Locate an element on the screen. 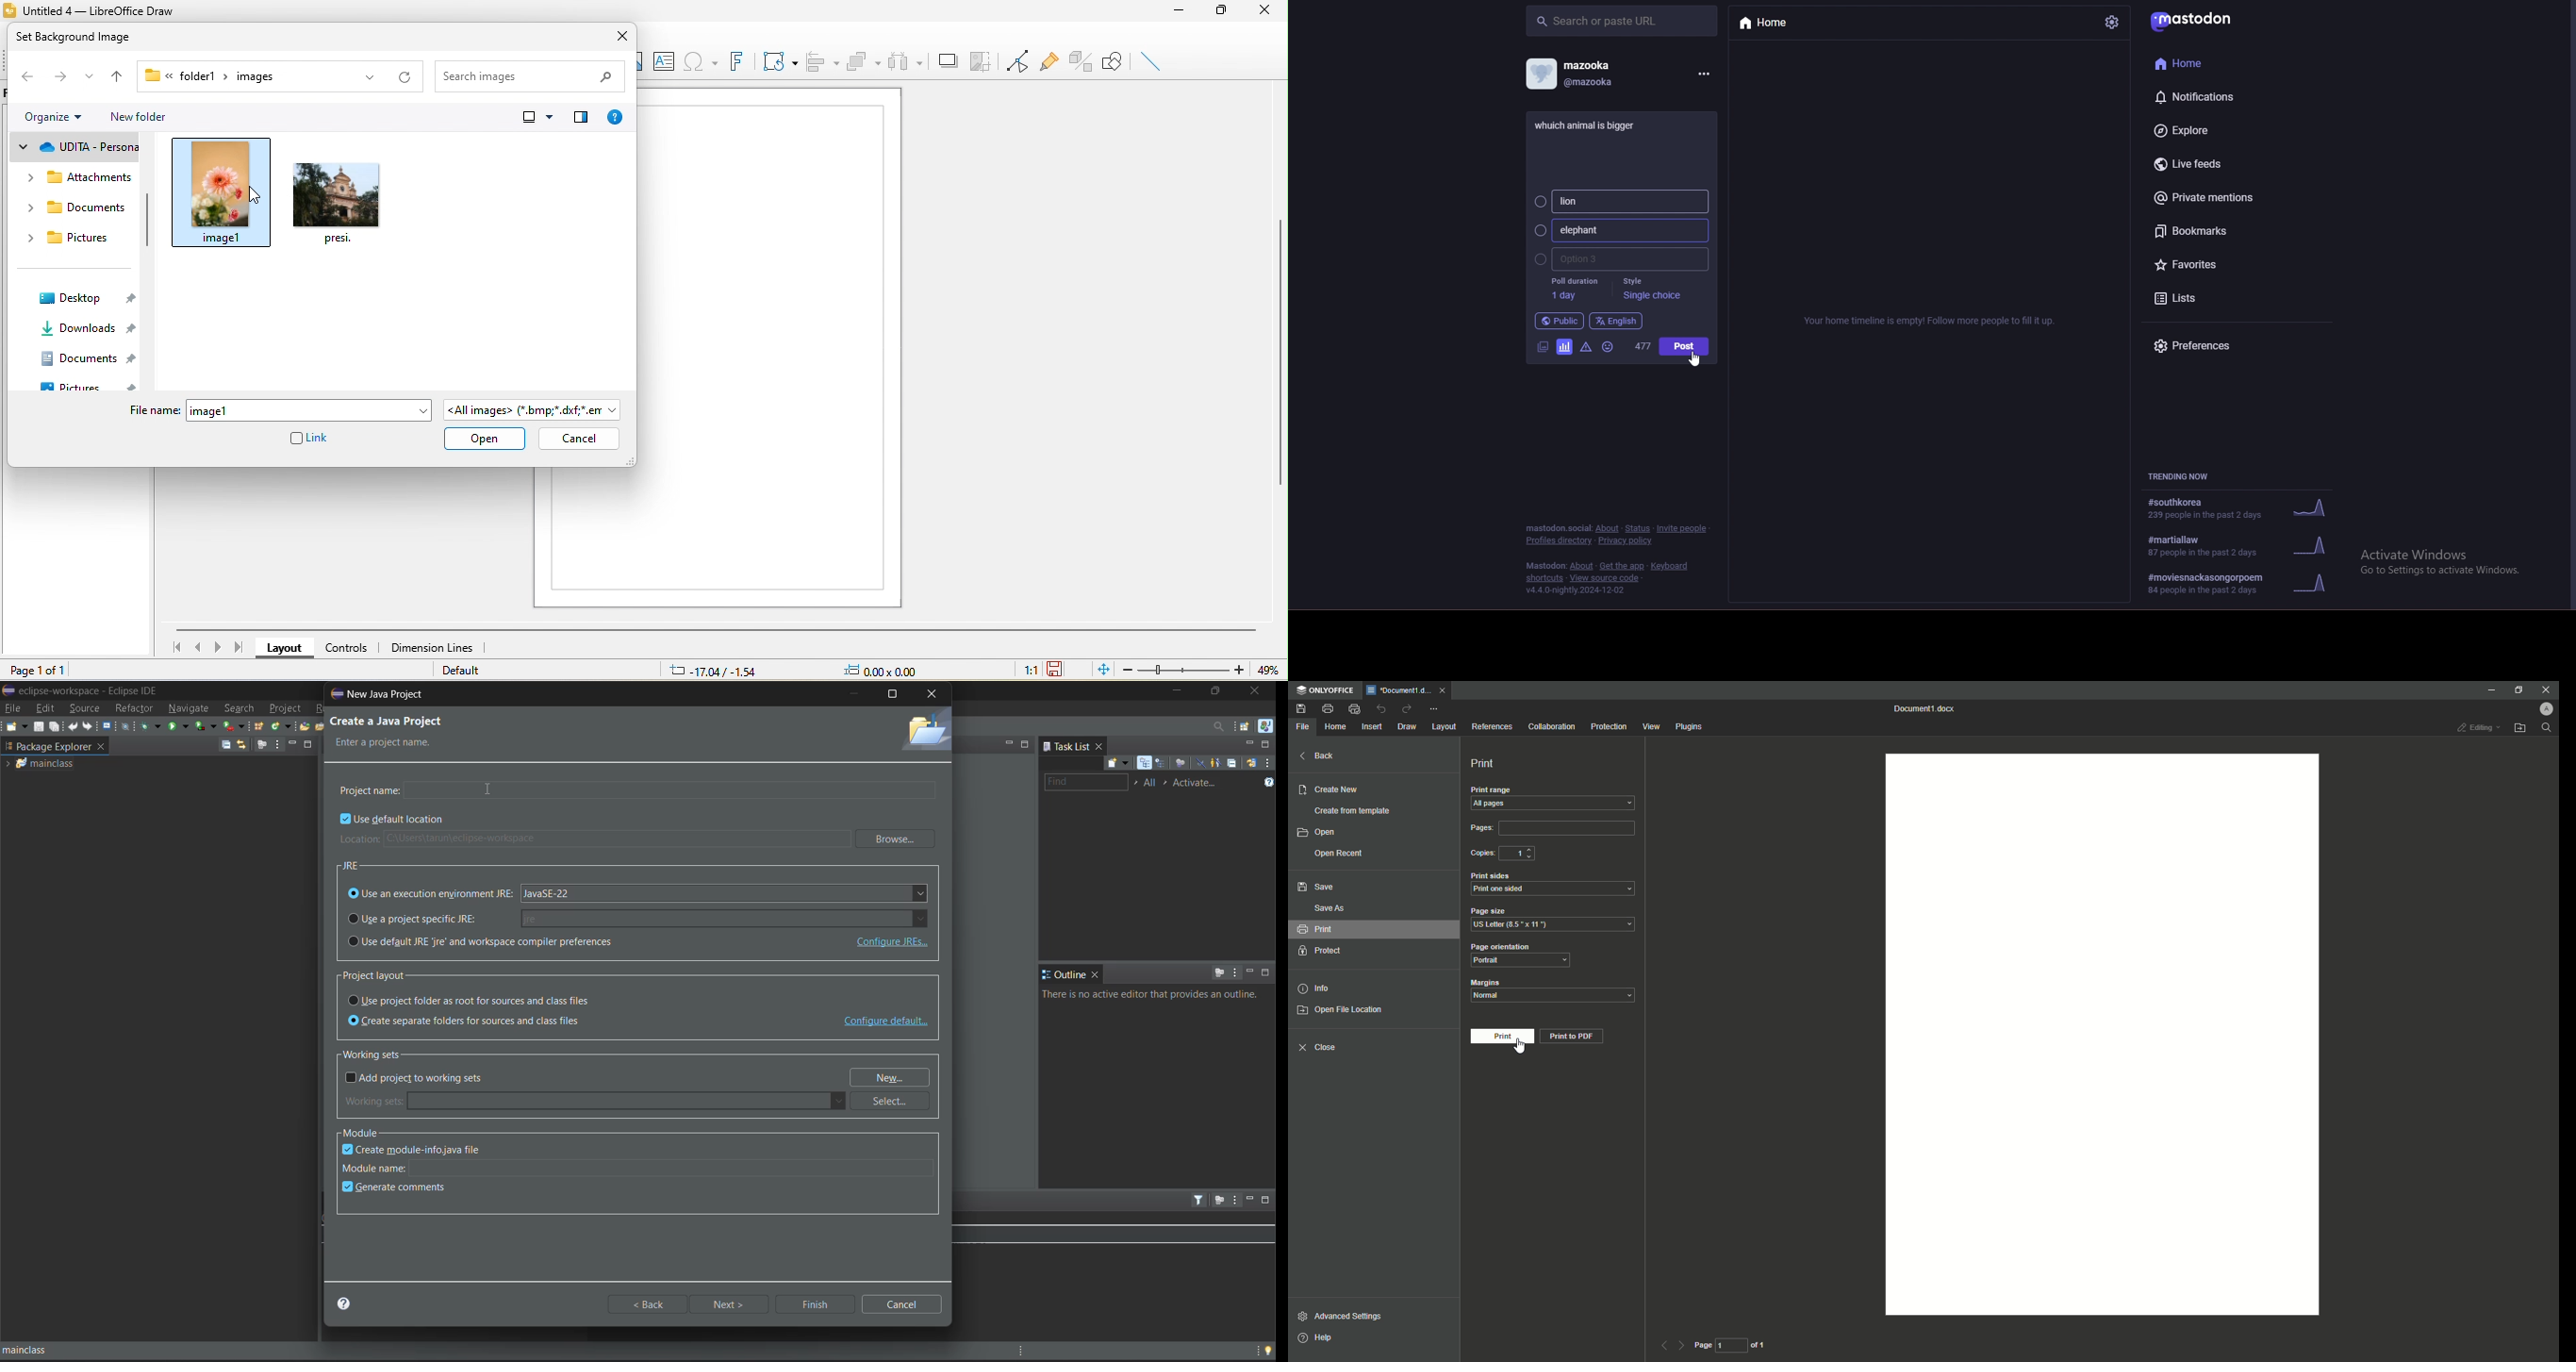 This screenshot has height=1372, width=2576. close is located at coordinates (619, 37).